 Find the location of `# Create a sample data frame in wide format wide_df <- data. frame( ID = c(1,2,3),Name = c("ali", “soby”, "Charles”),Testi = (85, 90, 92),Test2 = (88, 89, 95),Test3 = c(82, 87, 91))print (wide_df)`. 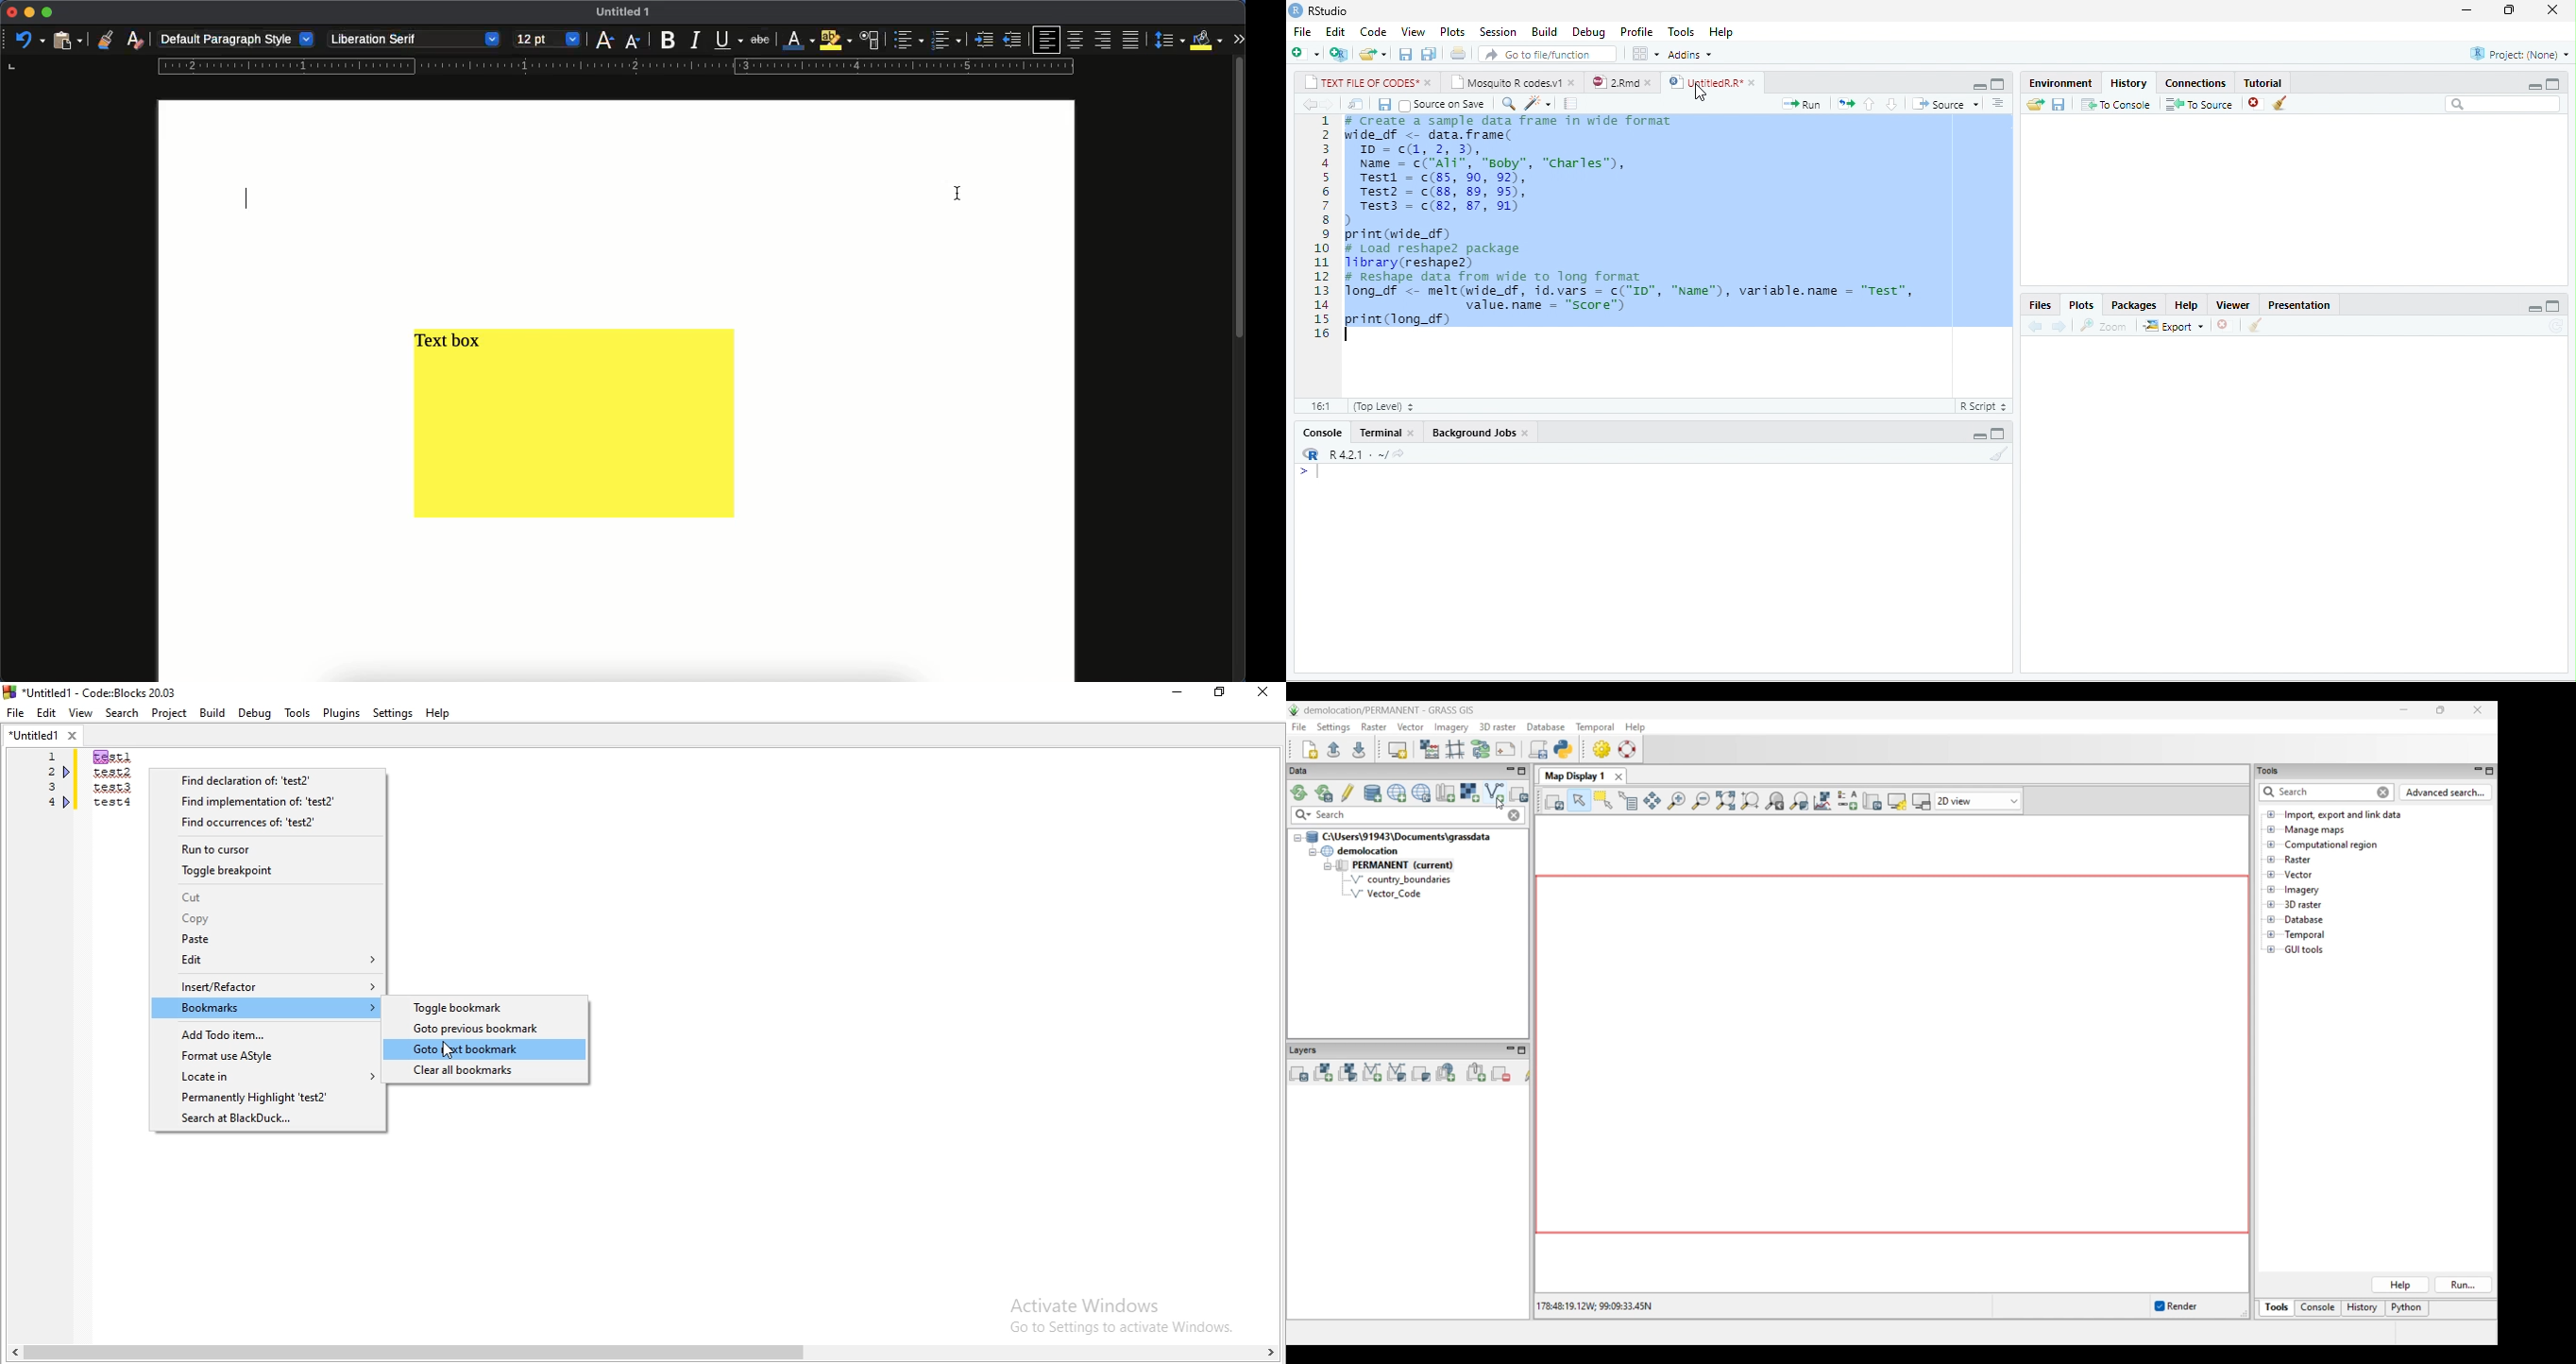

# Create a sample data frame in wide format wide_df <- data. frame( ID = c(1,2,3),Name = c("ali", “soby”, "Charles”),Testi = (85, 90, 92),Test2 = (88, 89, 95),Test3 = c(82, 87, 91))print (wide_df) is located at coordinates (1508, 178).